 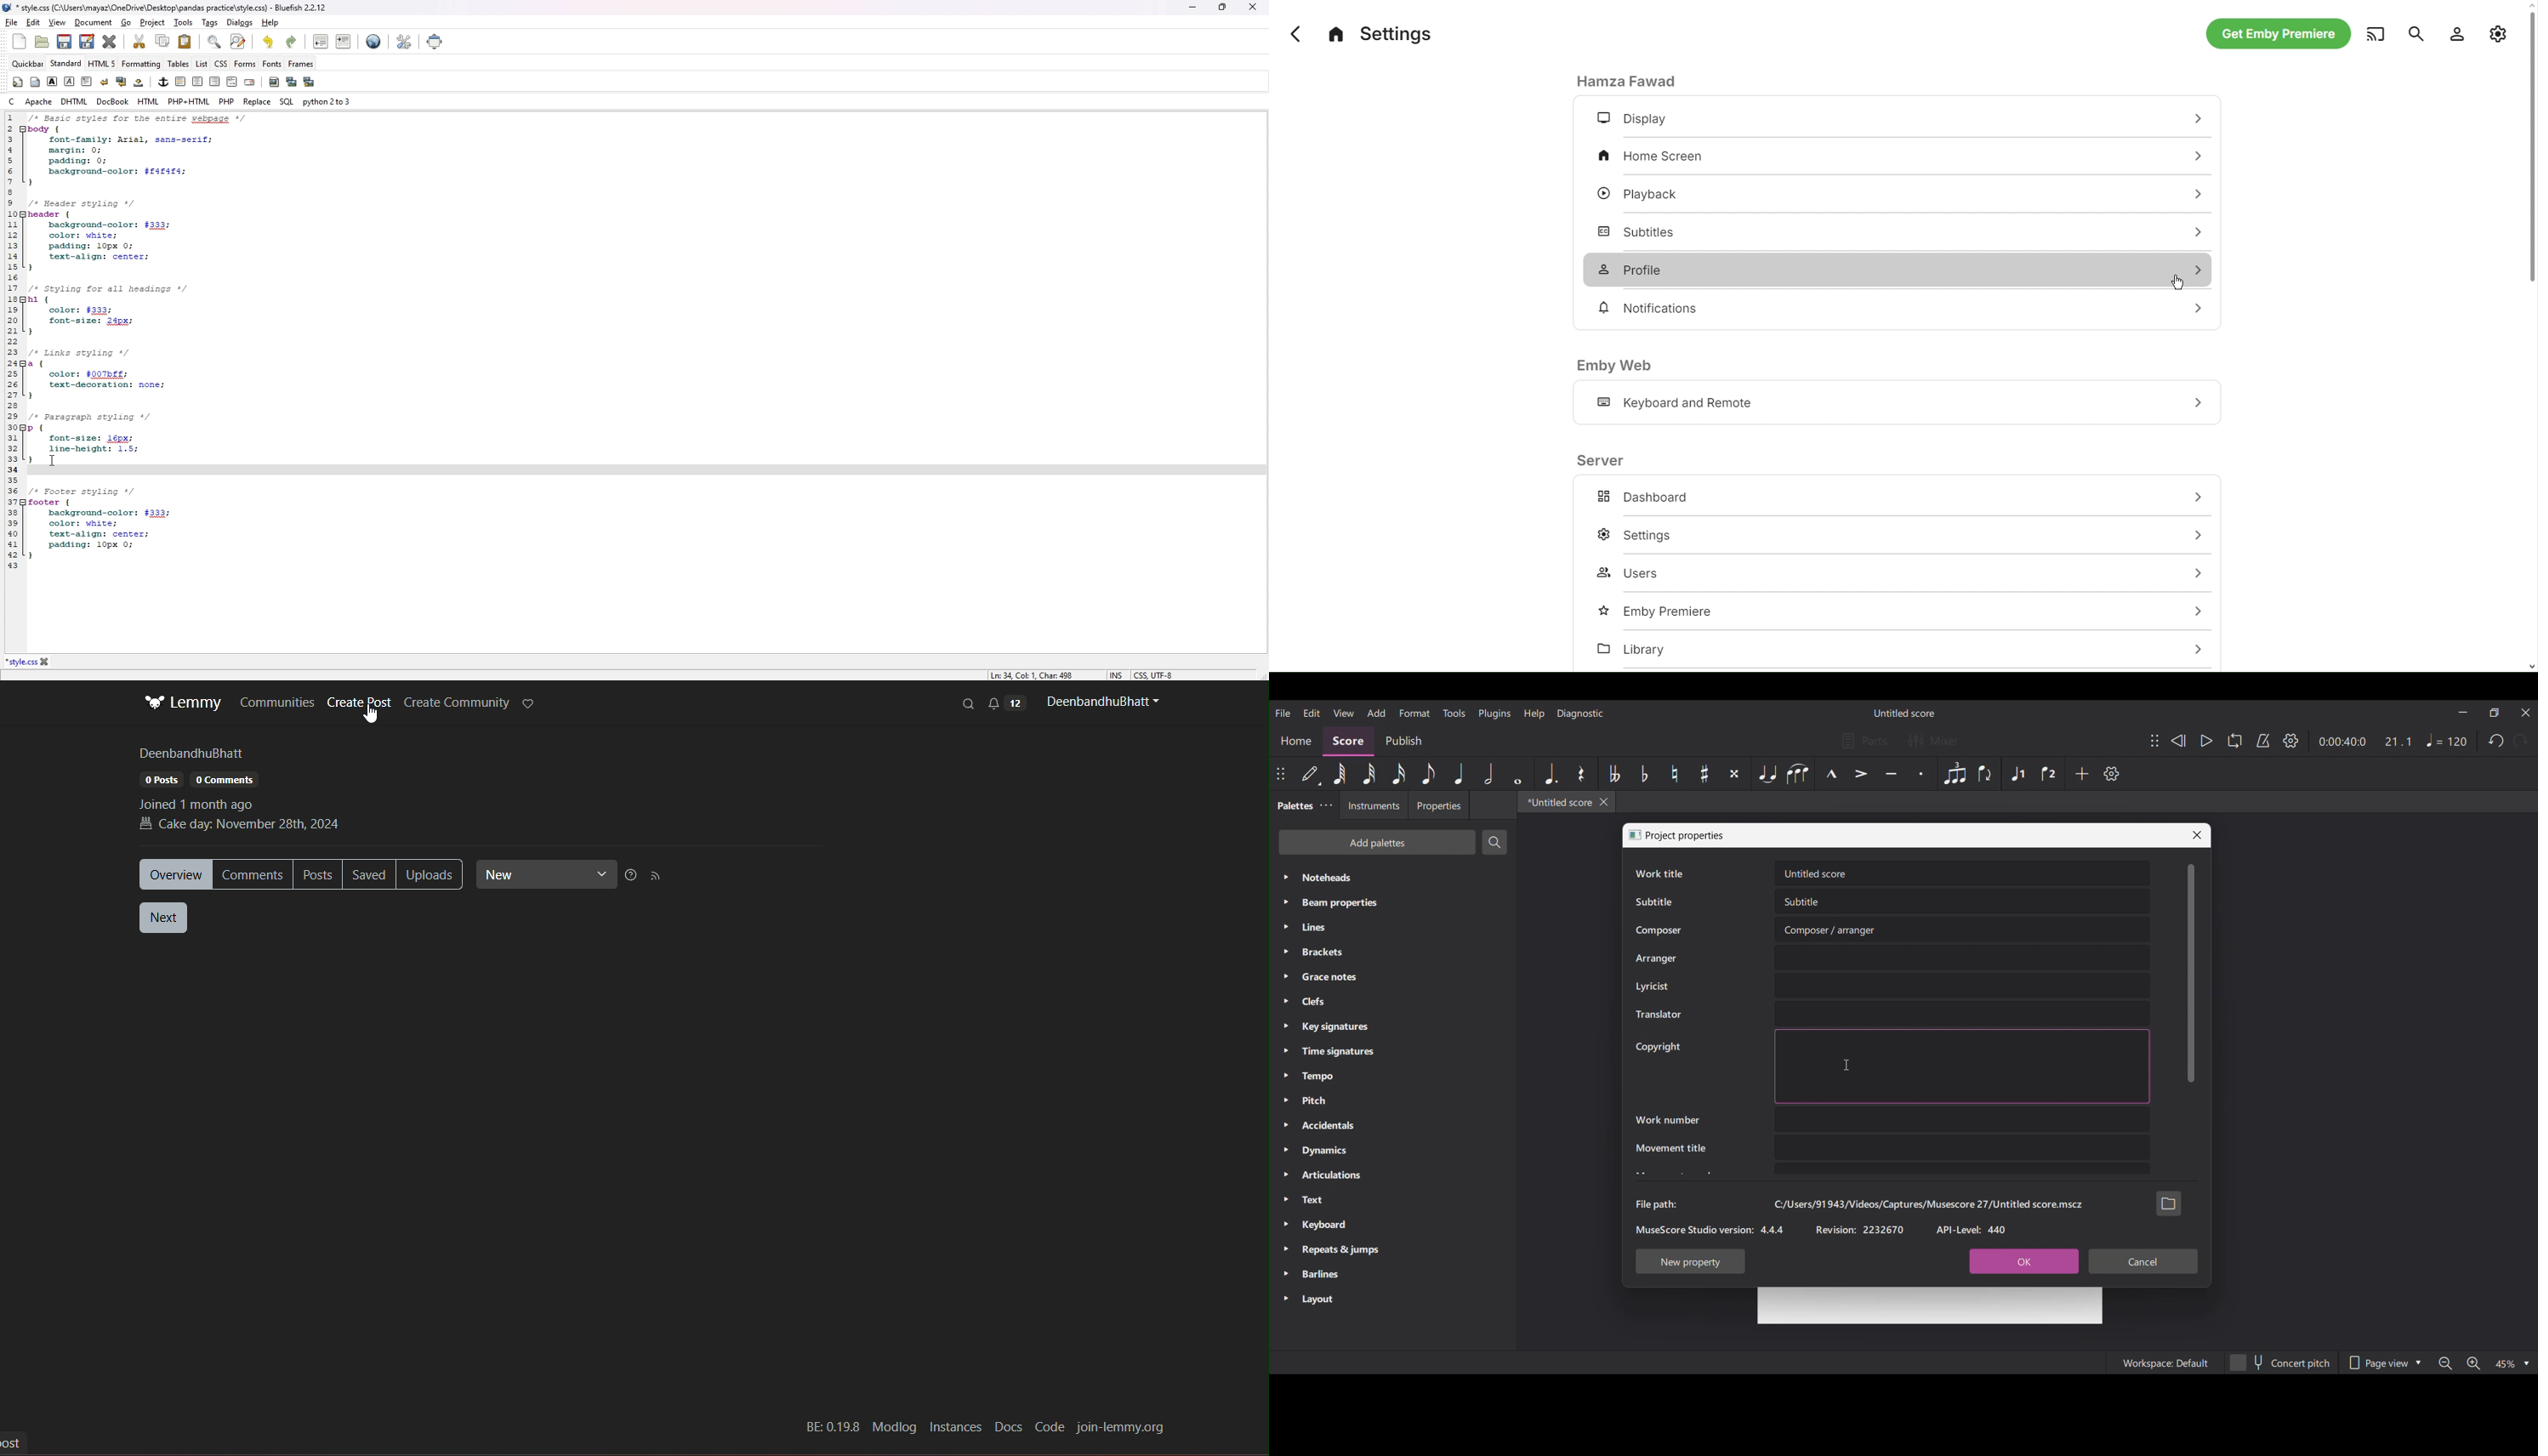 I want to click on Text box for Subtitle, so click(x=1963, y=902).